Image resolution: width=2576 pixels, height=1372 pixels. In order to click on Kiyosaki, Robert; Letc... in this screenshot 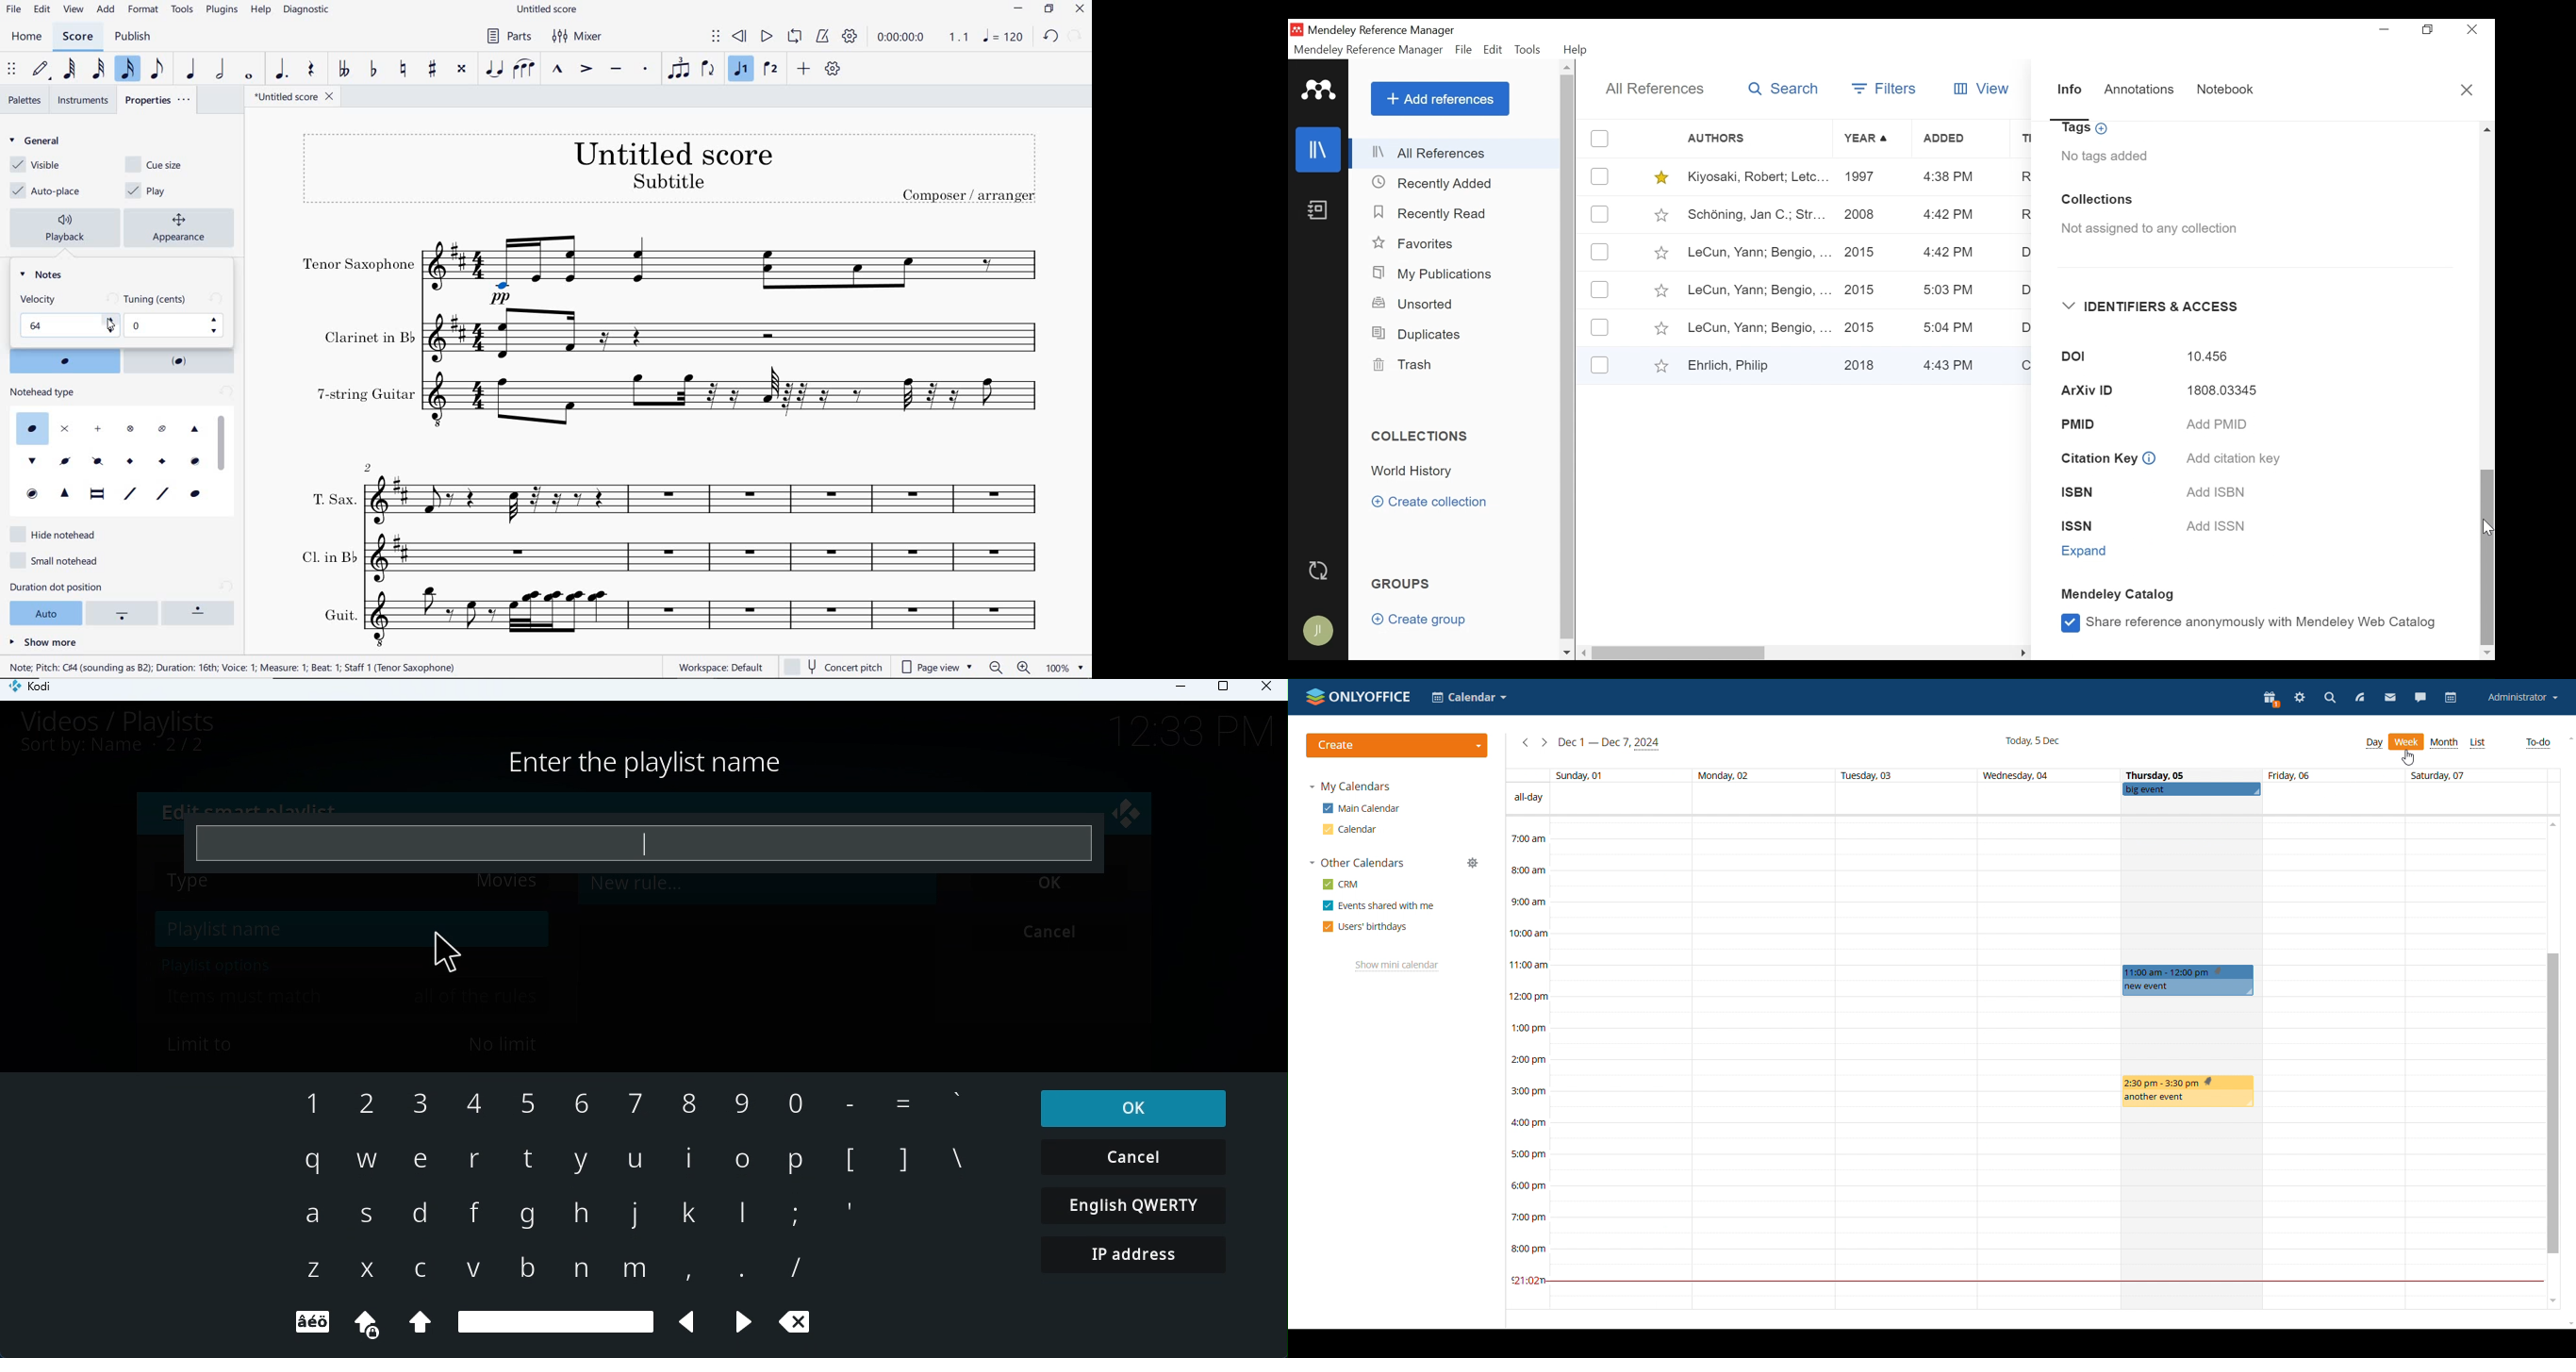, I will do `click(1756, 177)`.